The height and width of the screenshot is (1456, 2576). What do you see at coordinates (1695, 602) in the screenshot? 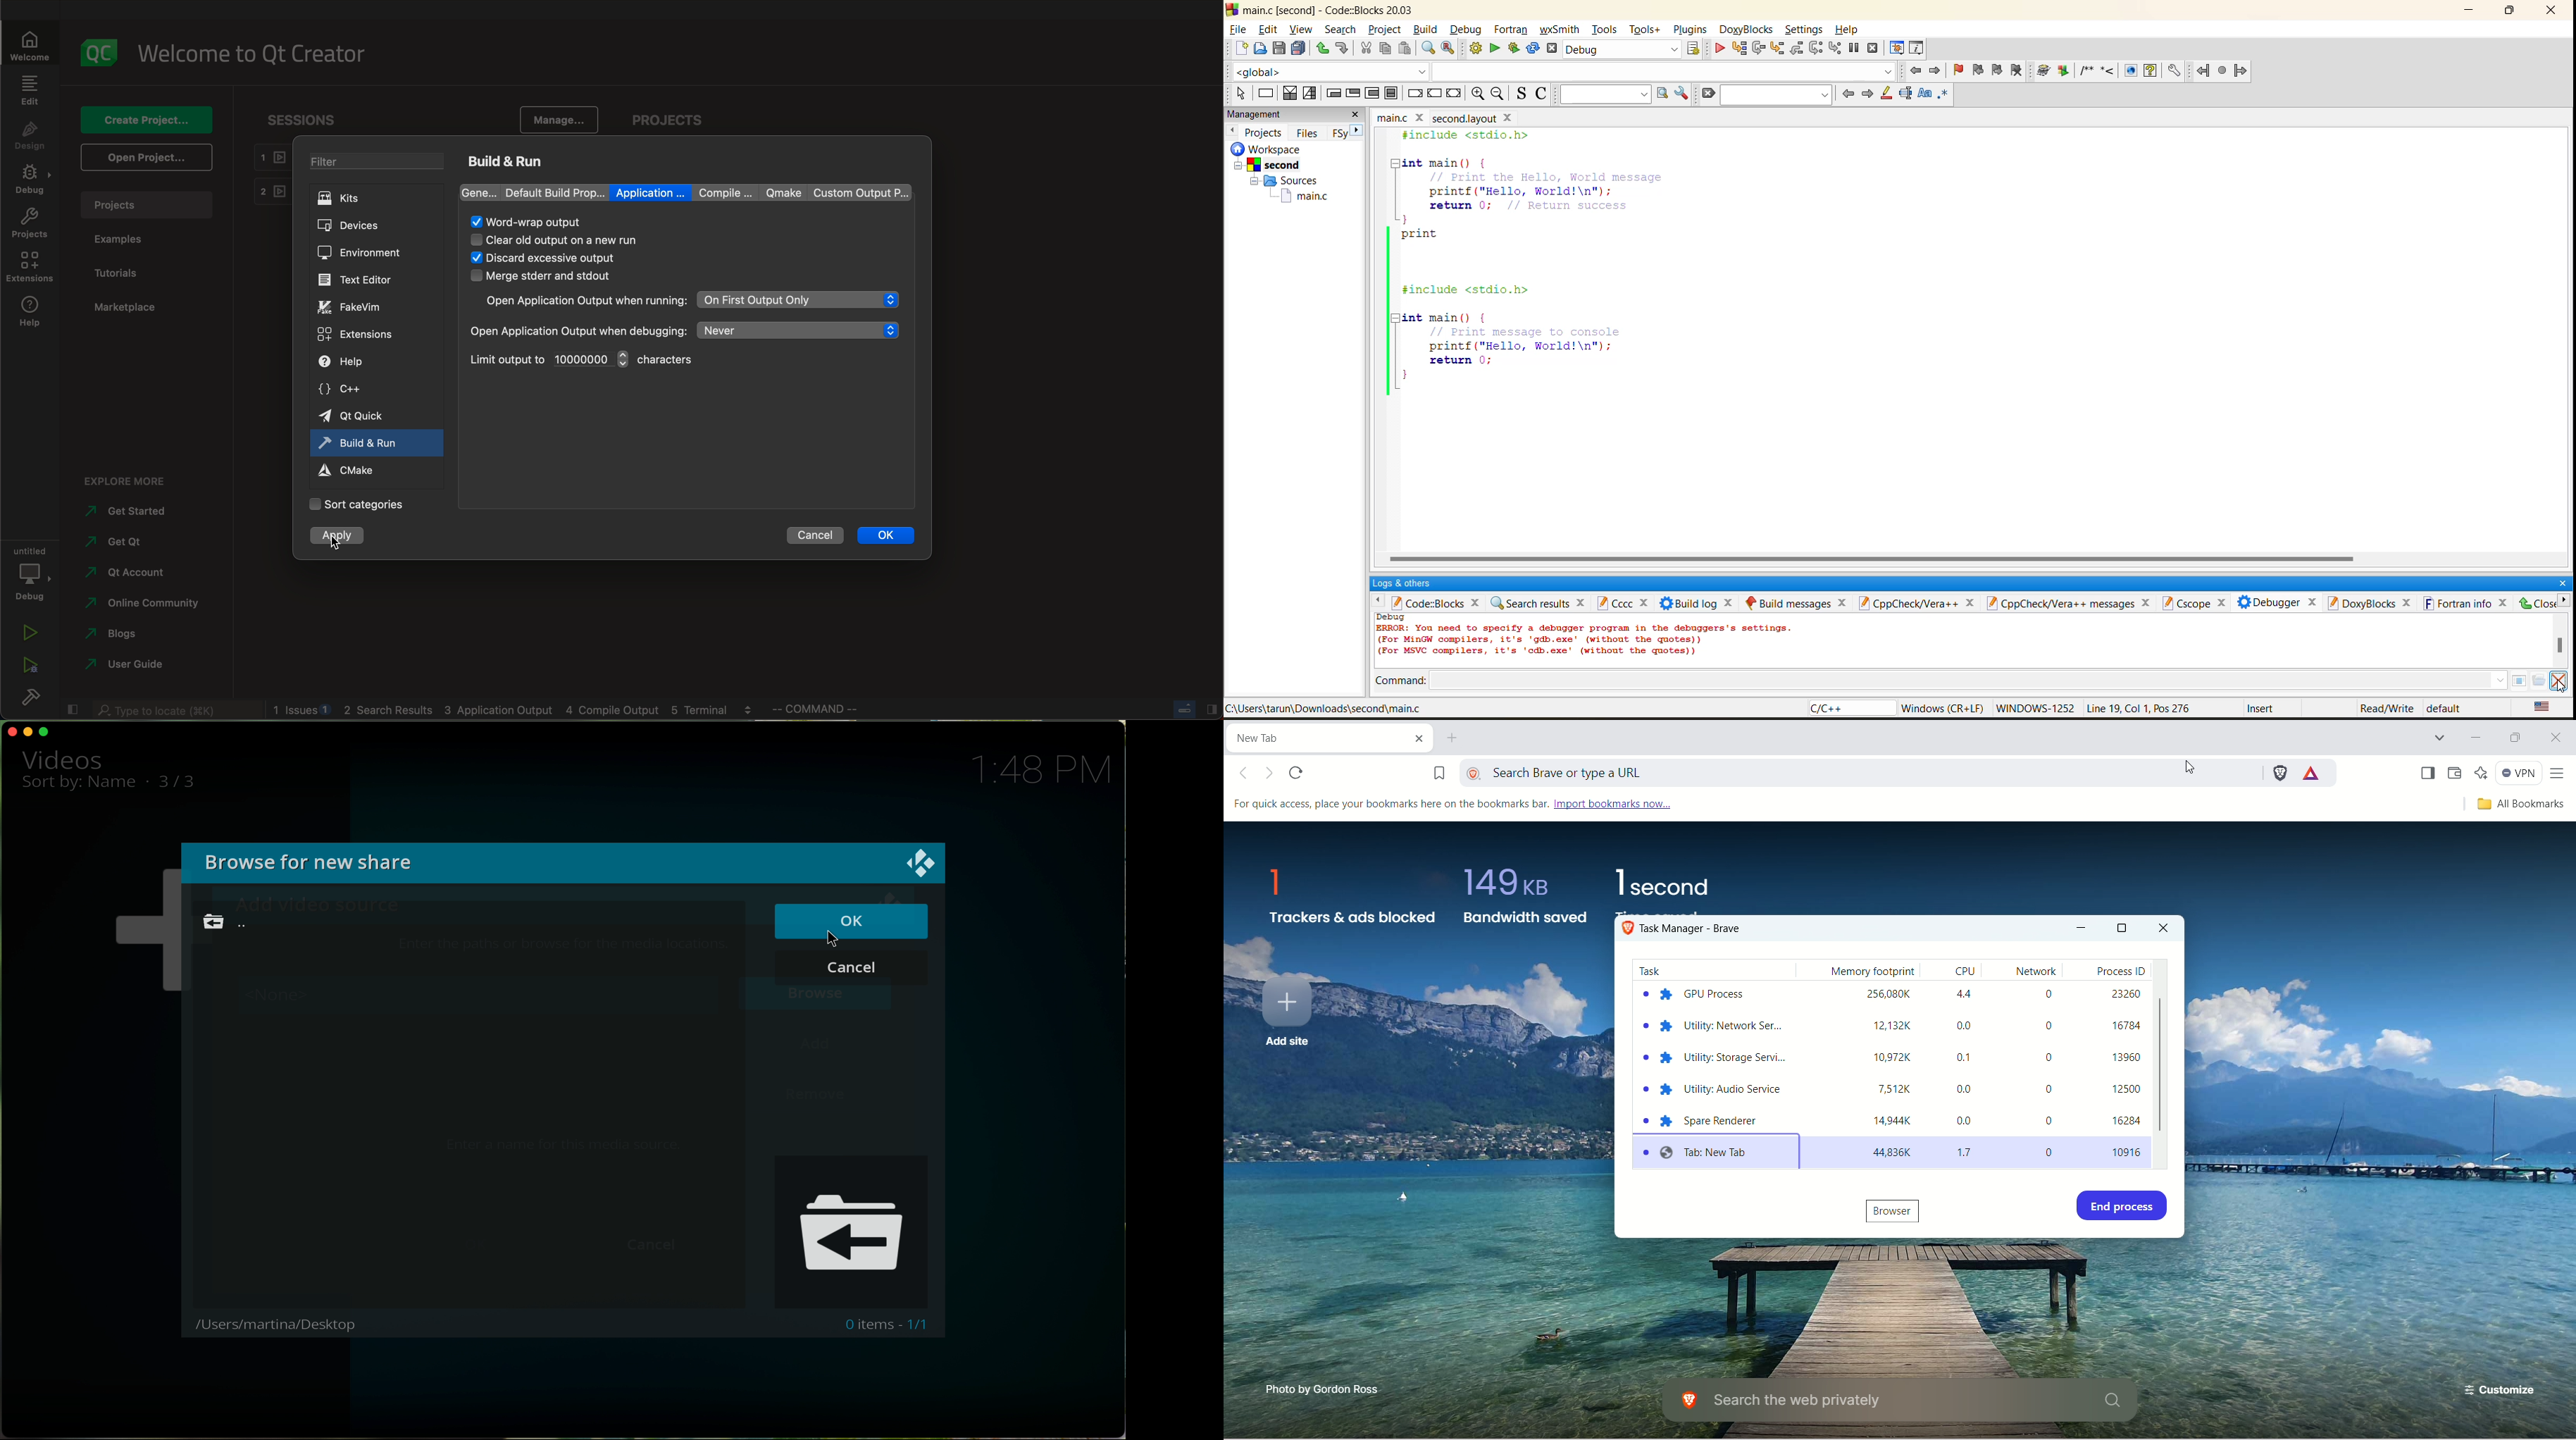
I see `build log` at bounding box center [1695, 602].